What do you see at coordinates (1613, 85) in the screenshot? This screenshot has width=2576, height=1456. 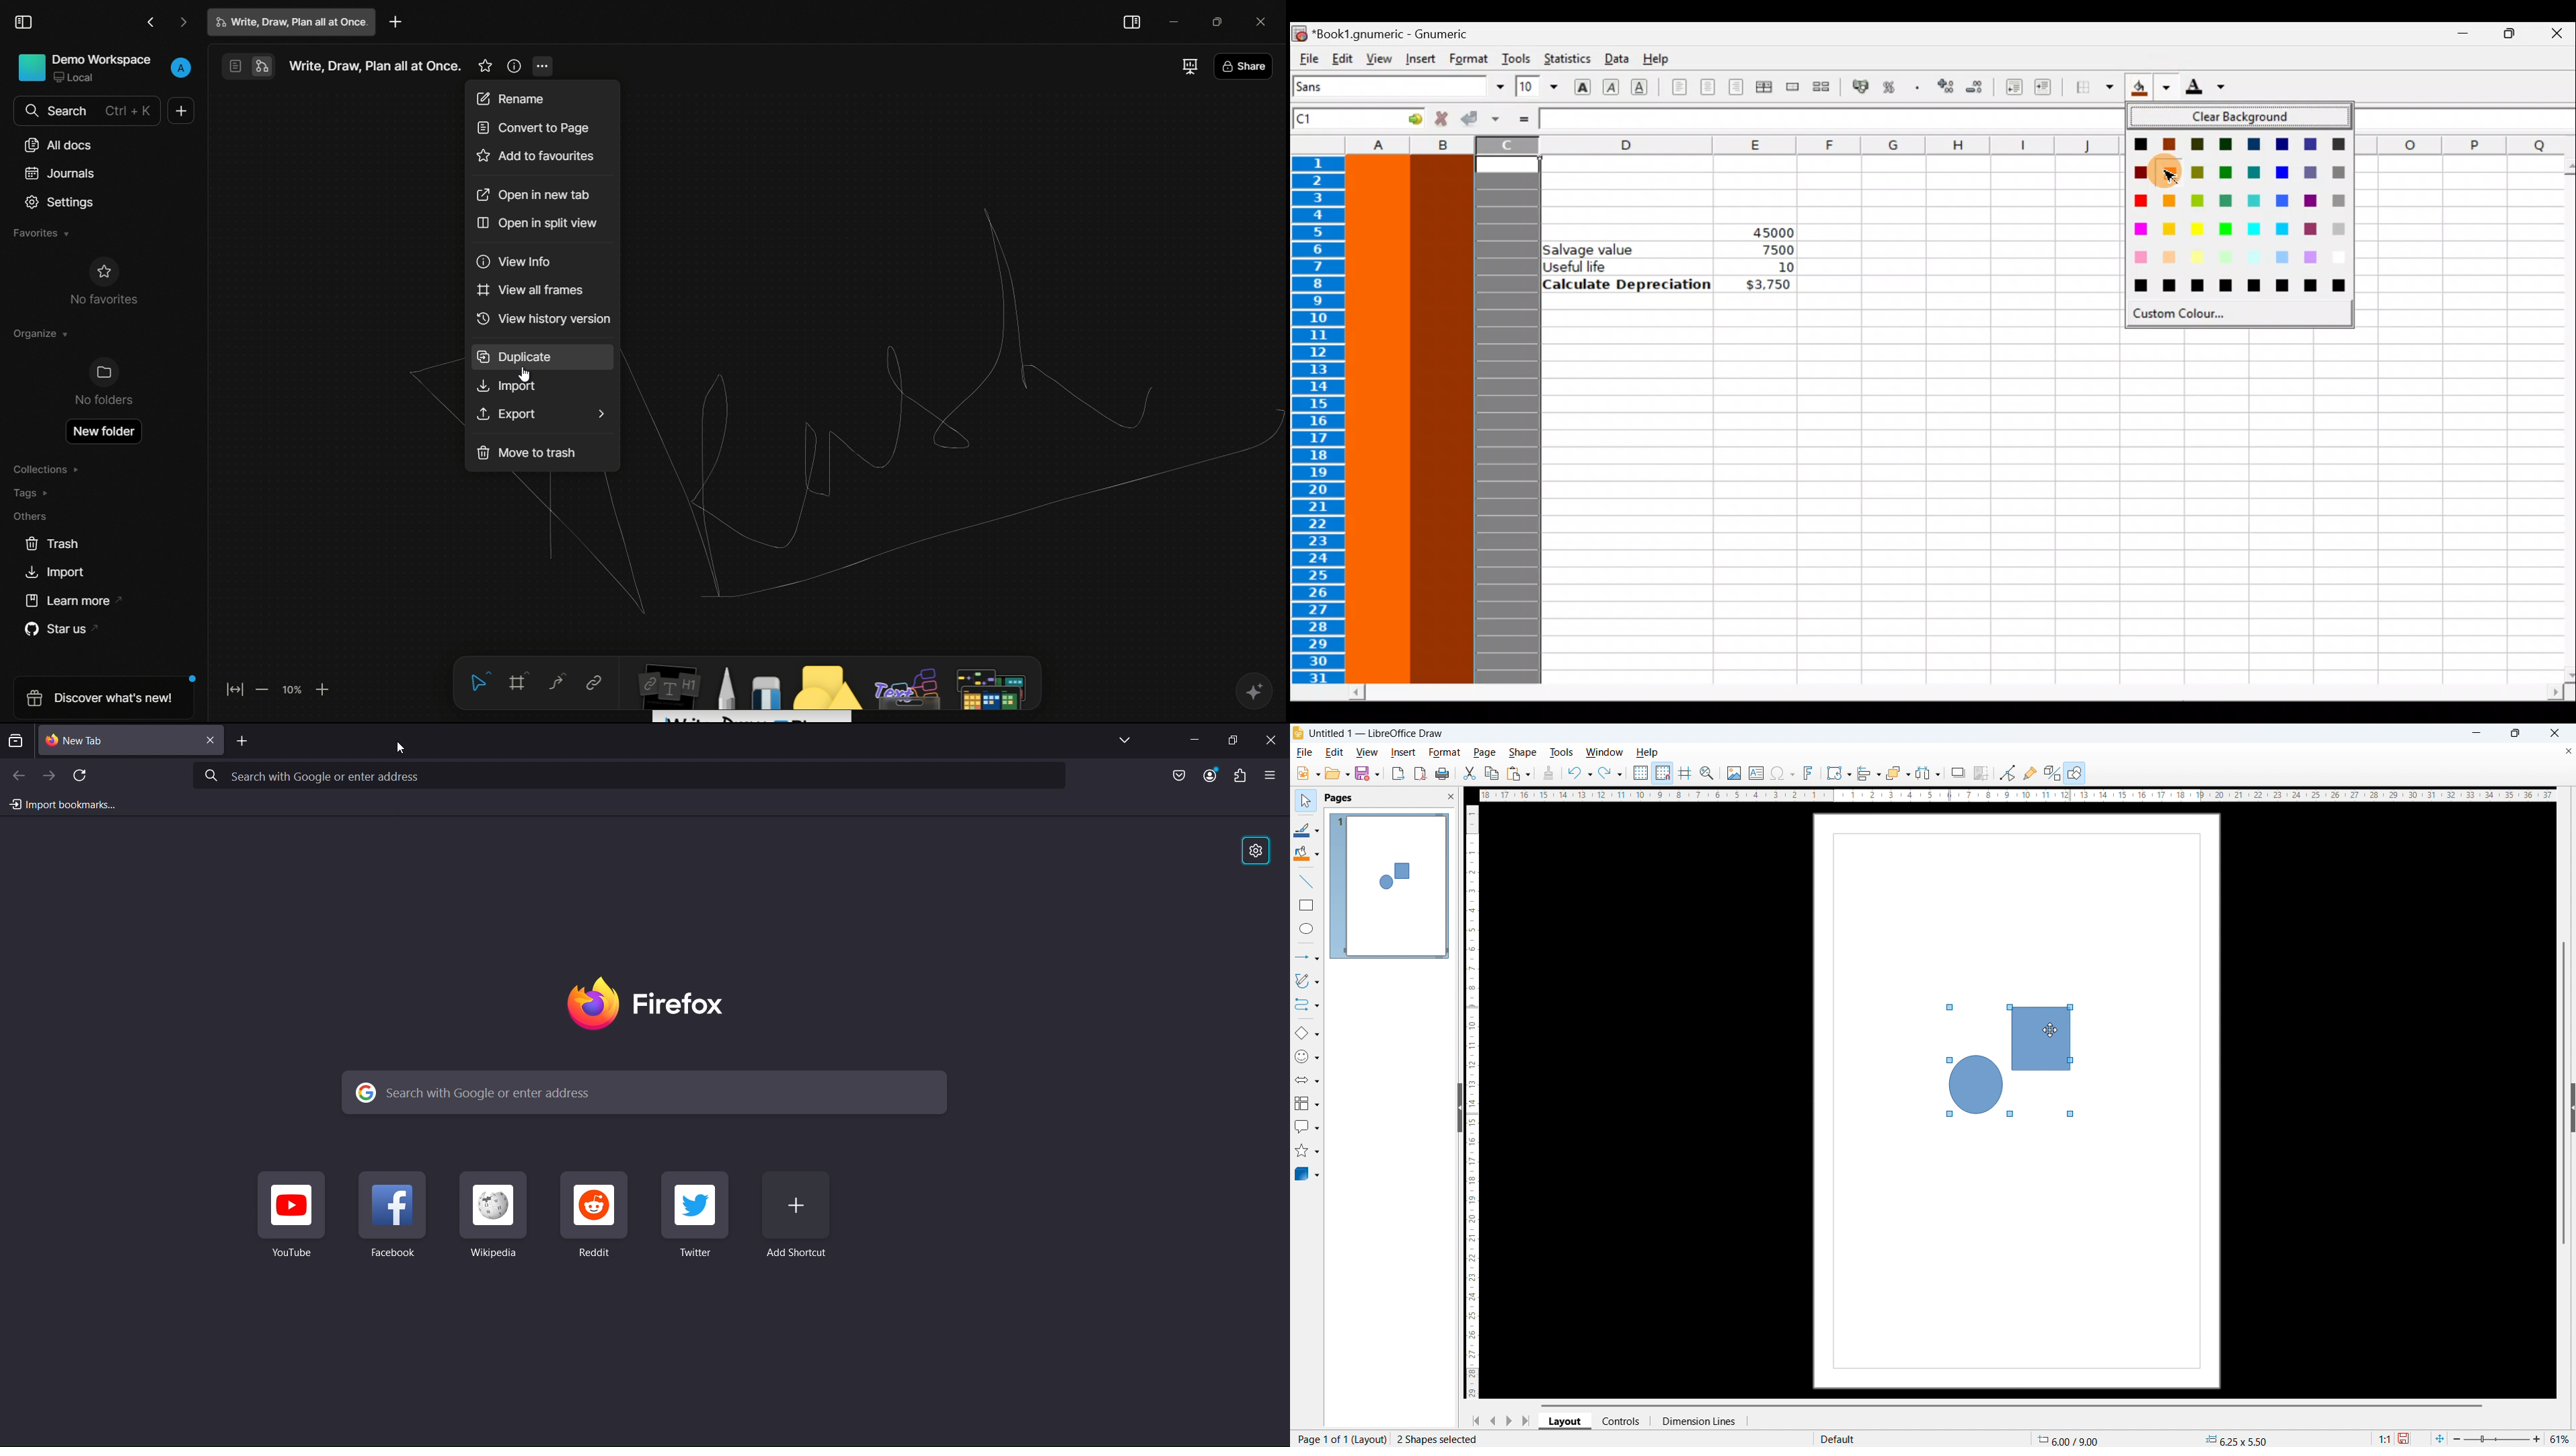 I see `Italic` at bounding box center [1613, 85].